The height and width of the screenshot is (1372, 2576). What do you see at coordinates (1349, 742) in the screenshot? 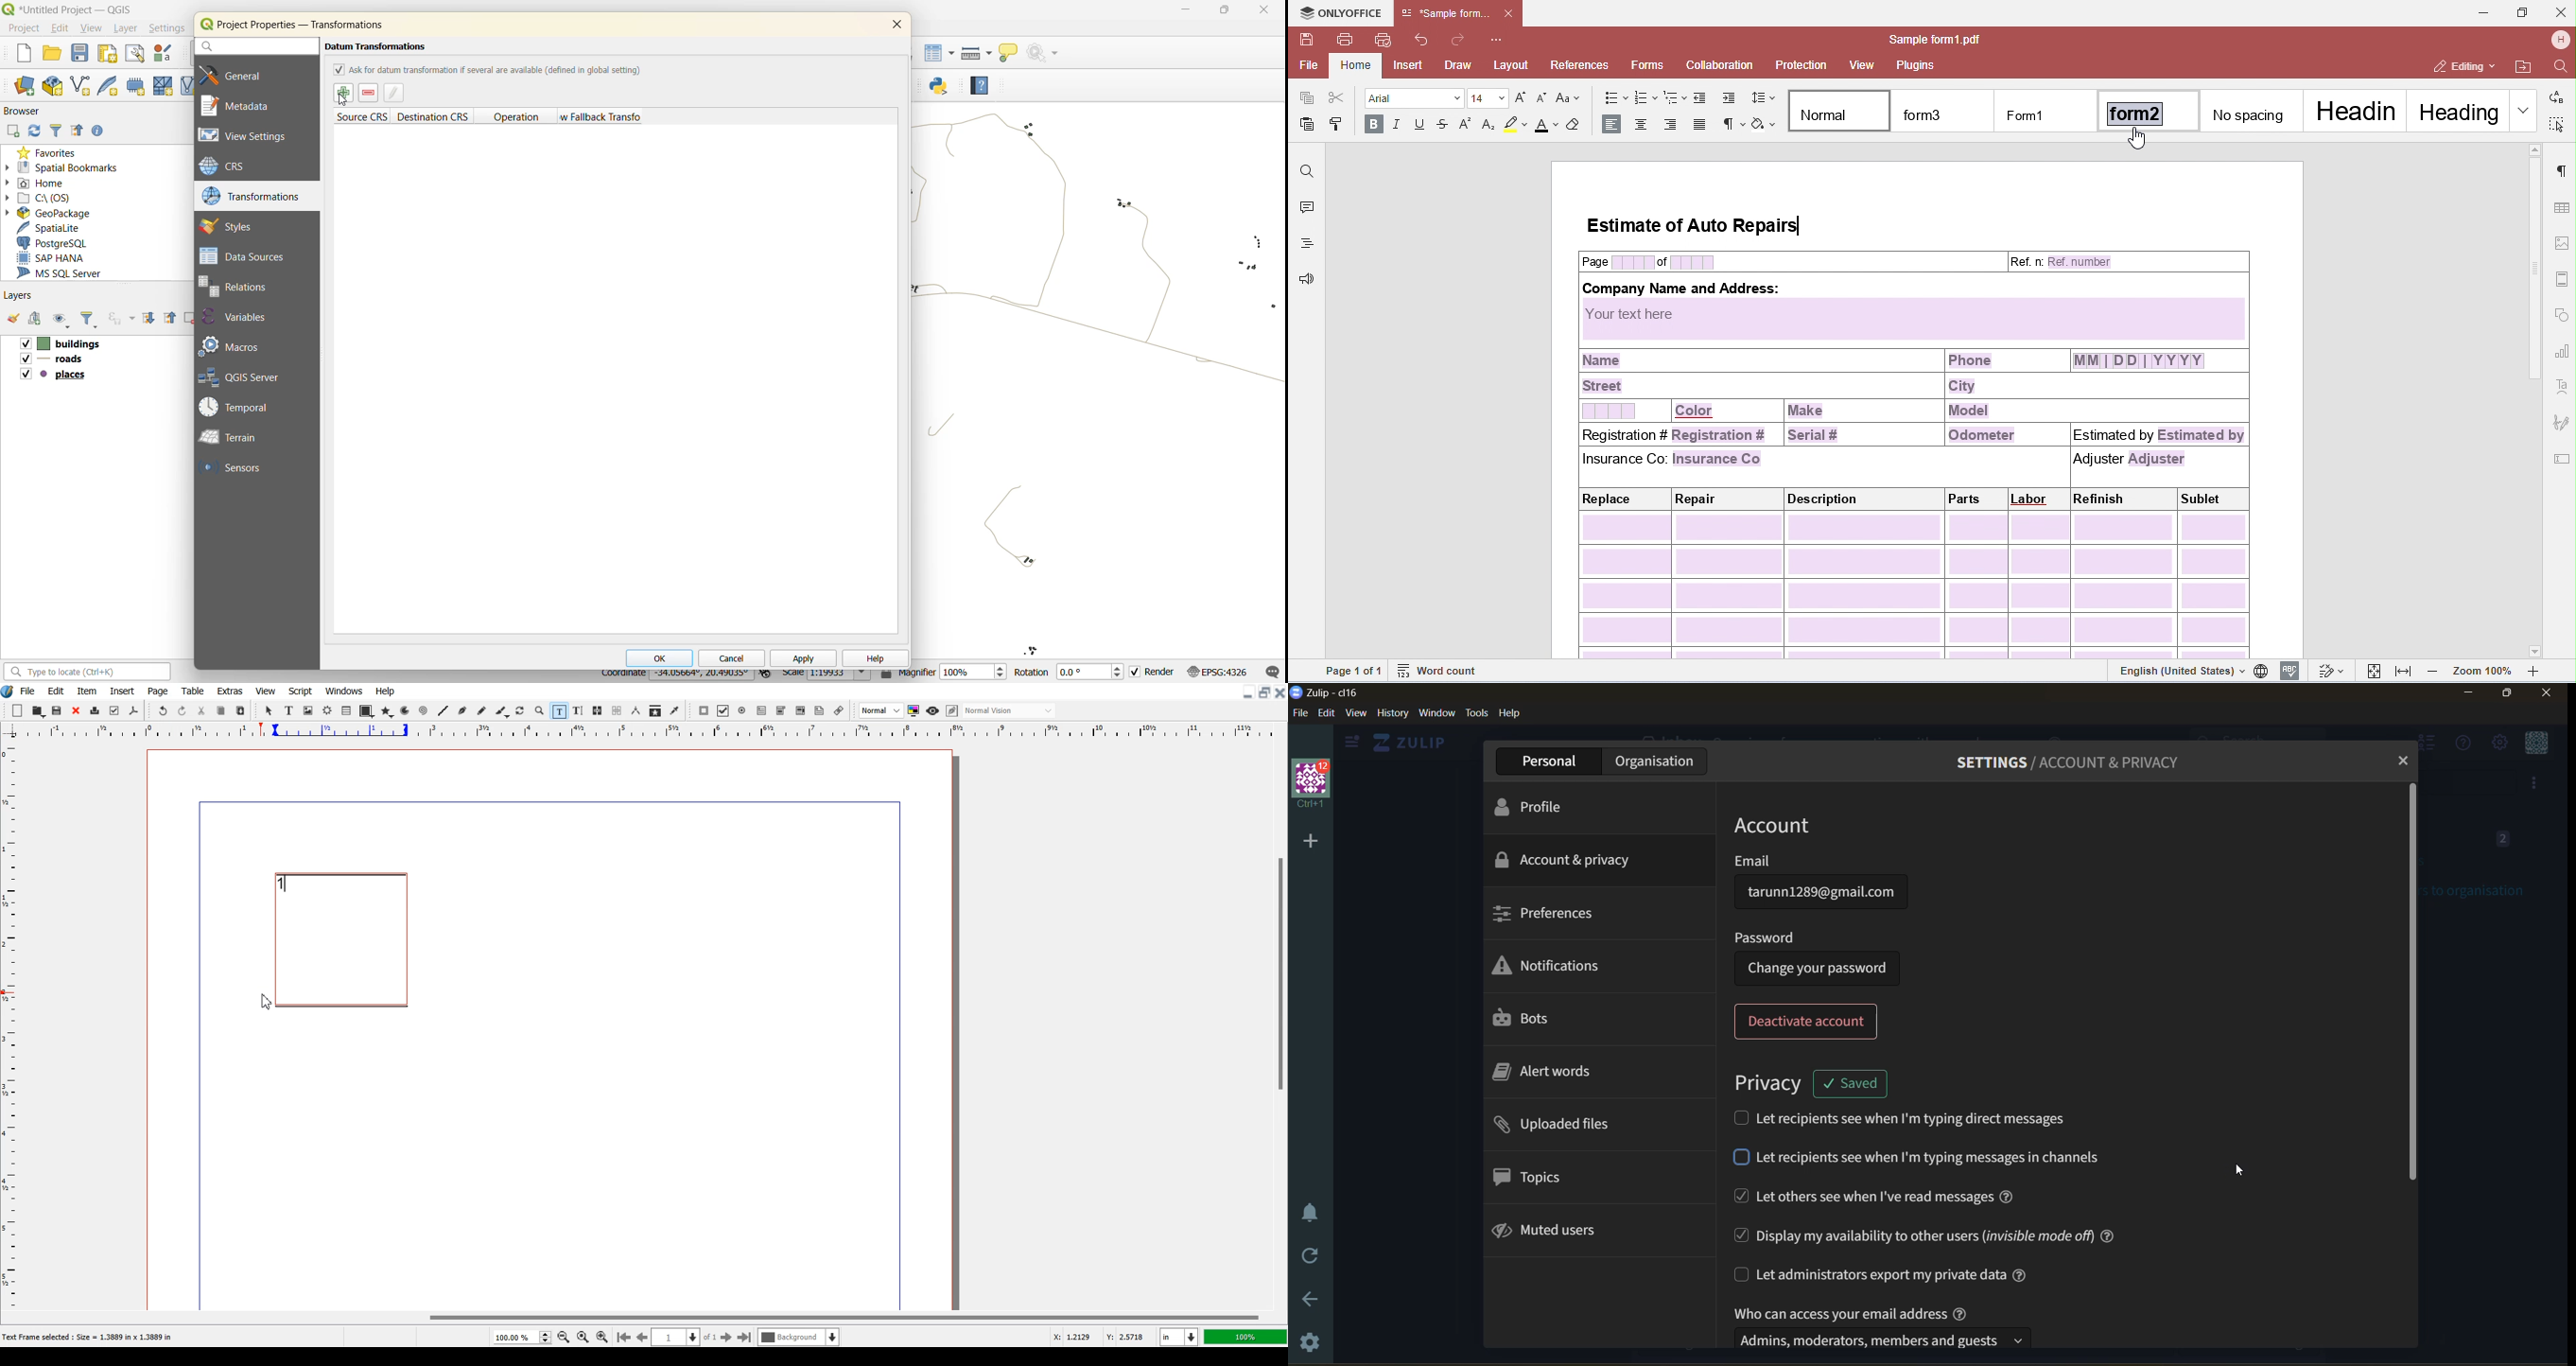
I see `show left sidebar` at bounding box center [1349, 742].